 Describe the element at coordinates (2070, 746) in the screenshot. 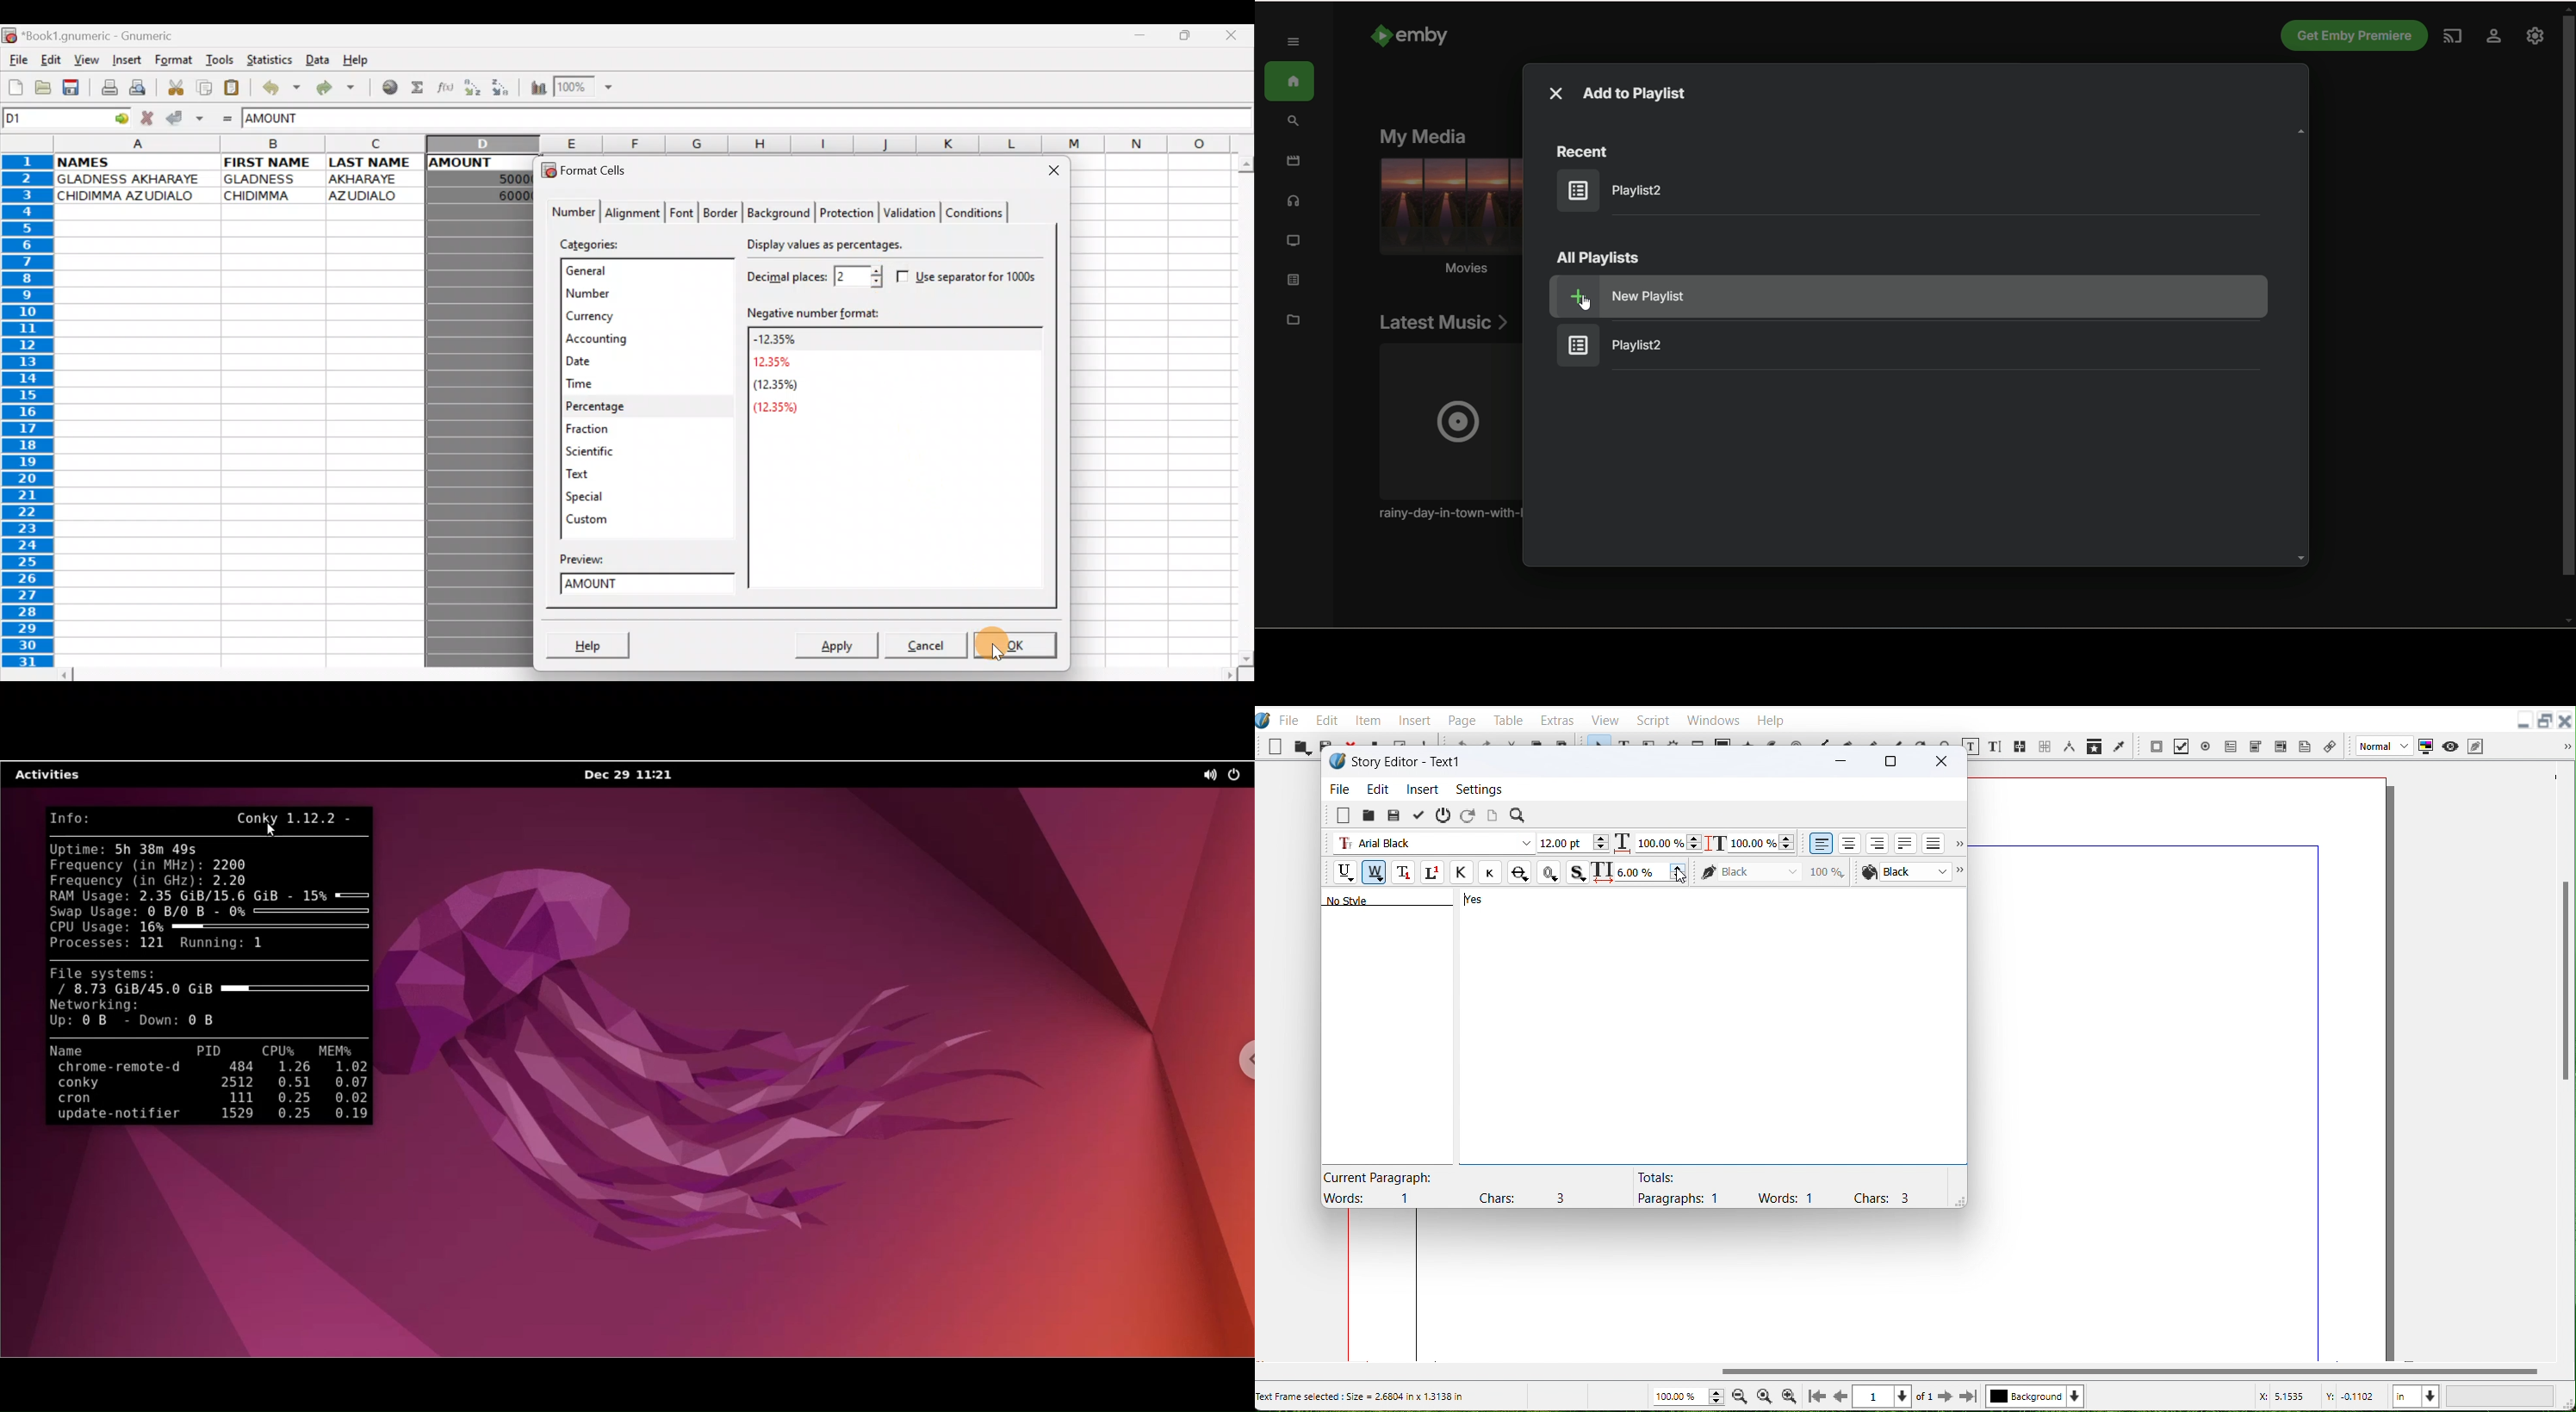

I see `Measurements` at that location.